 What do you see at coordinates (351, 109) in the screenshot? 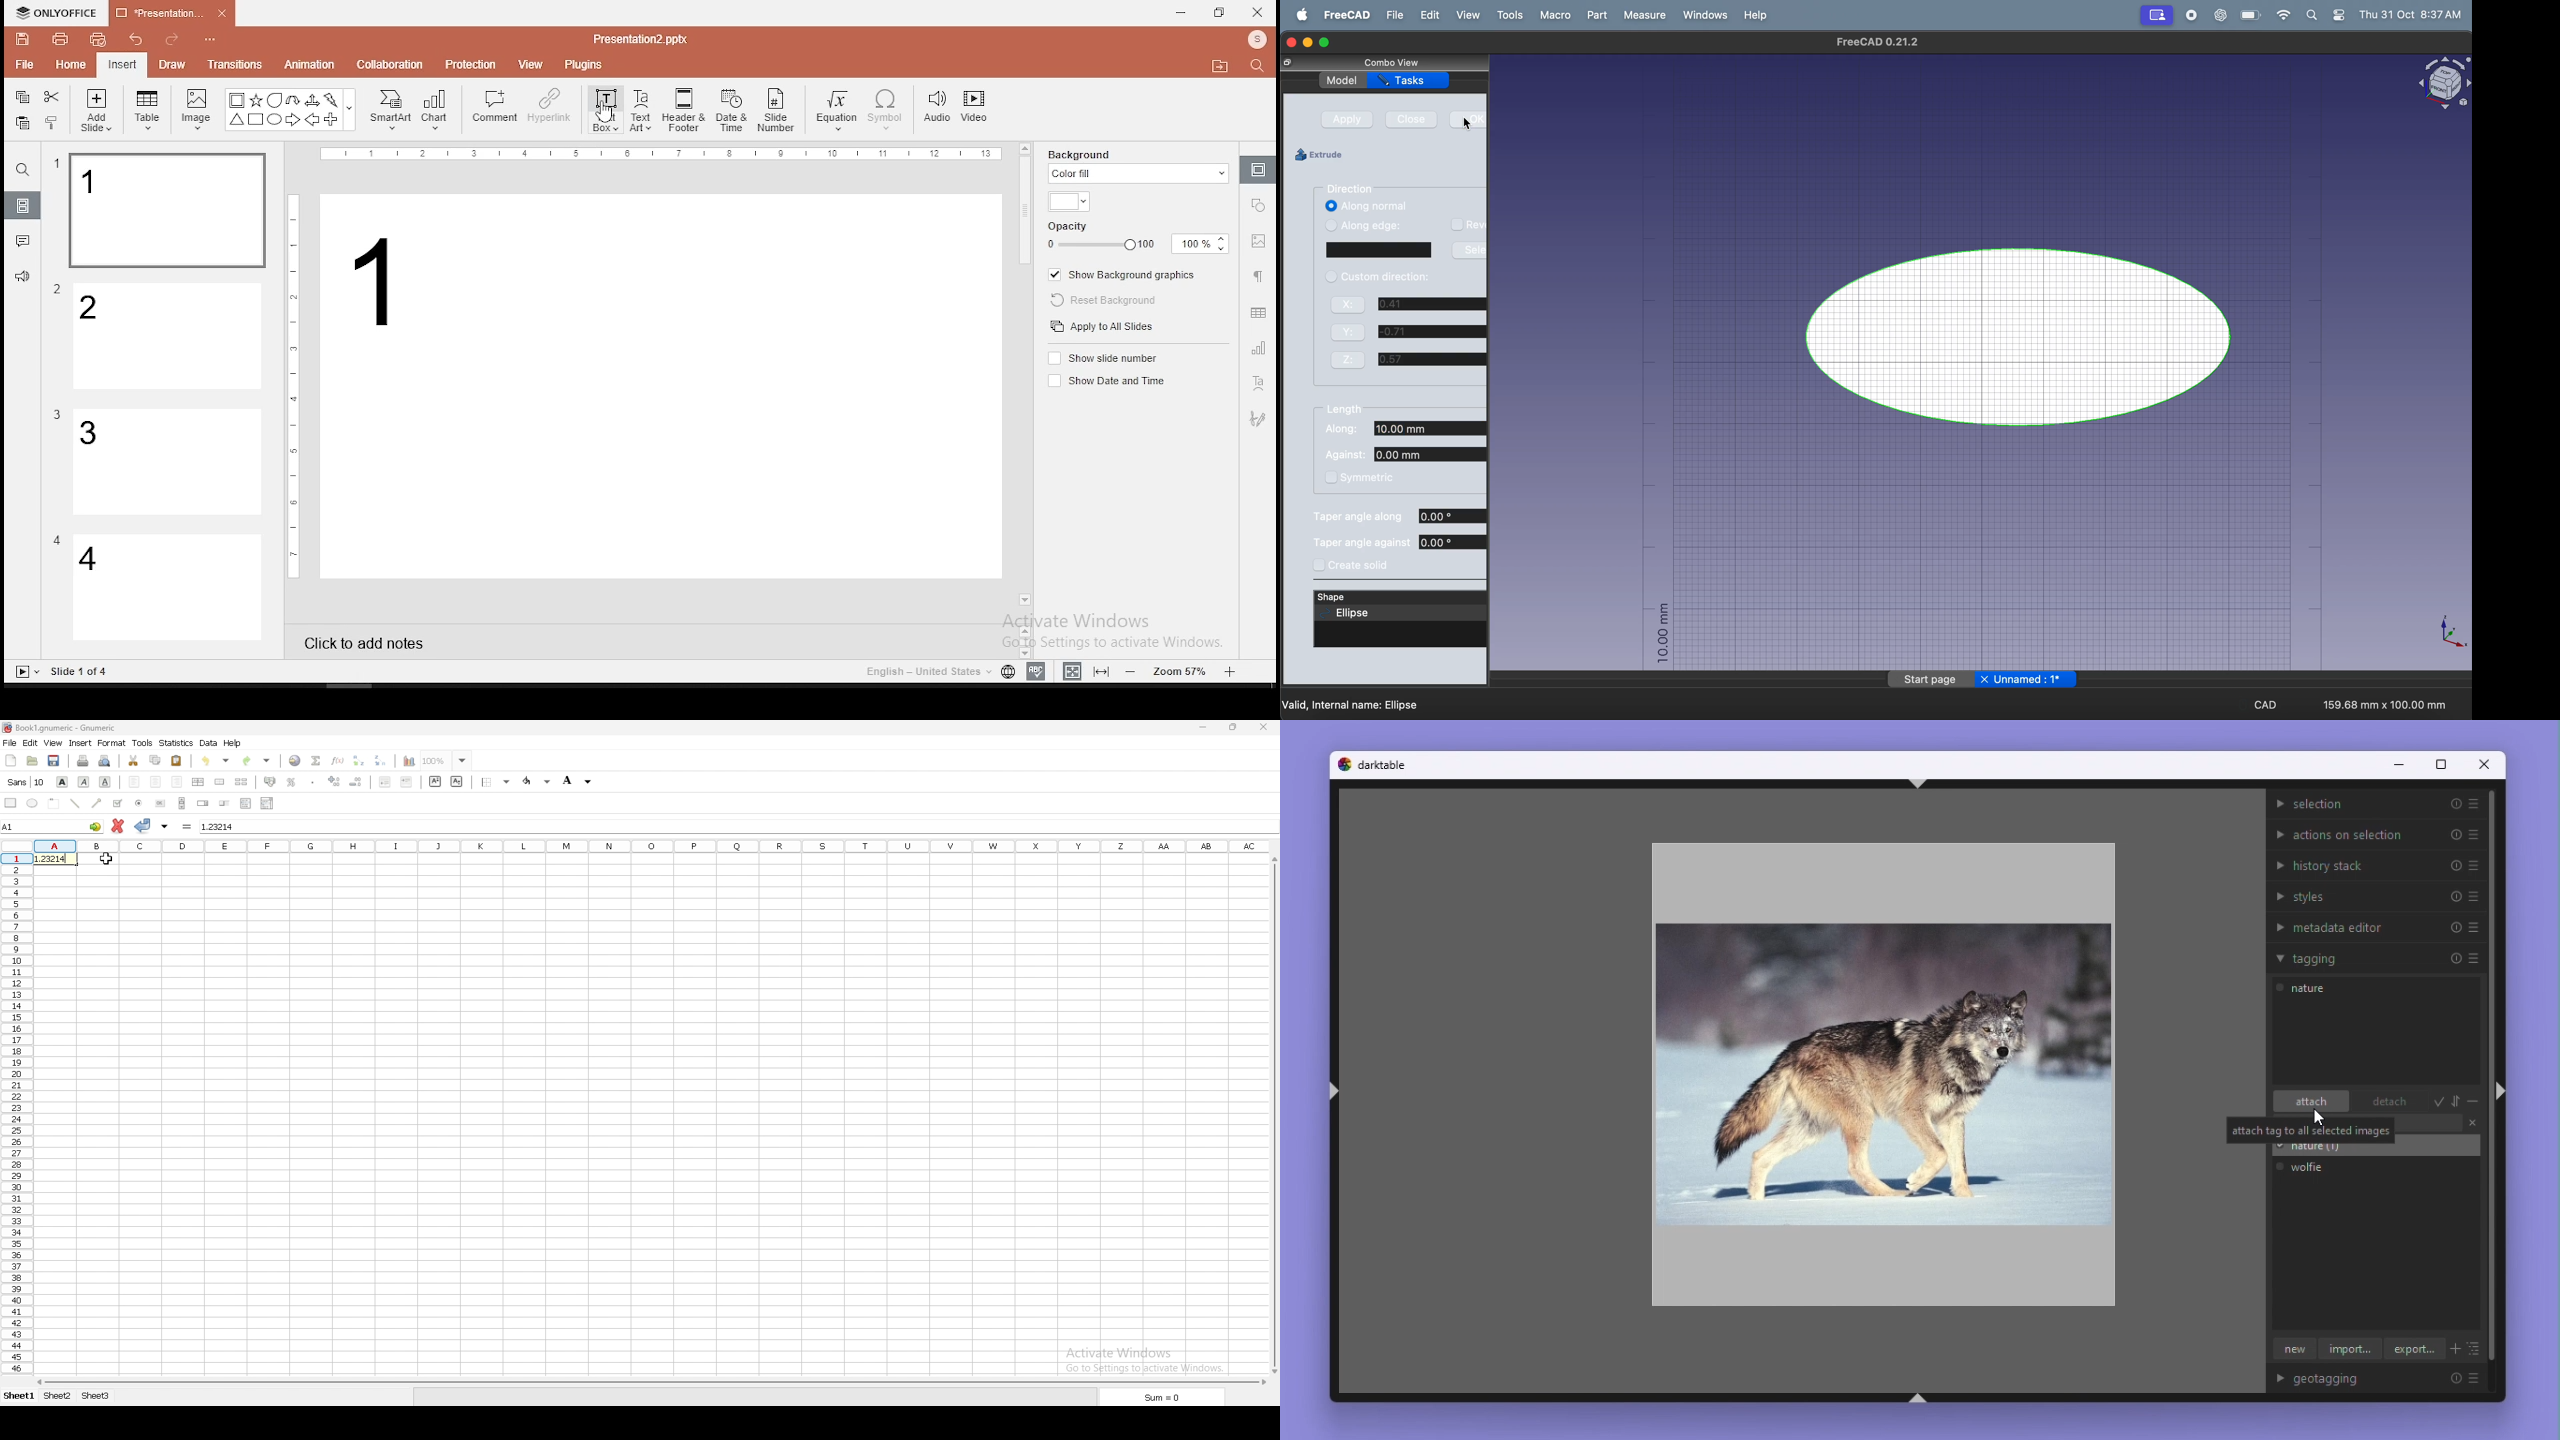
I see `` at bounding box center [351, 109].